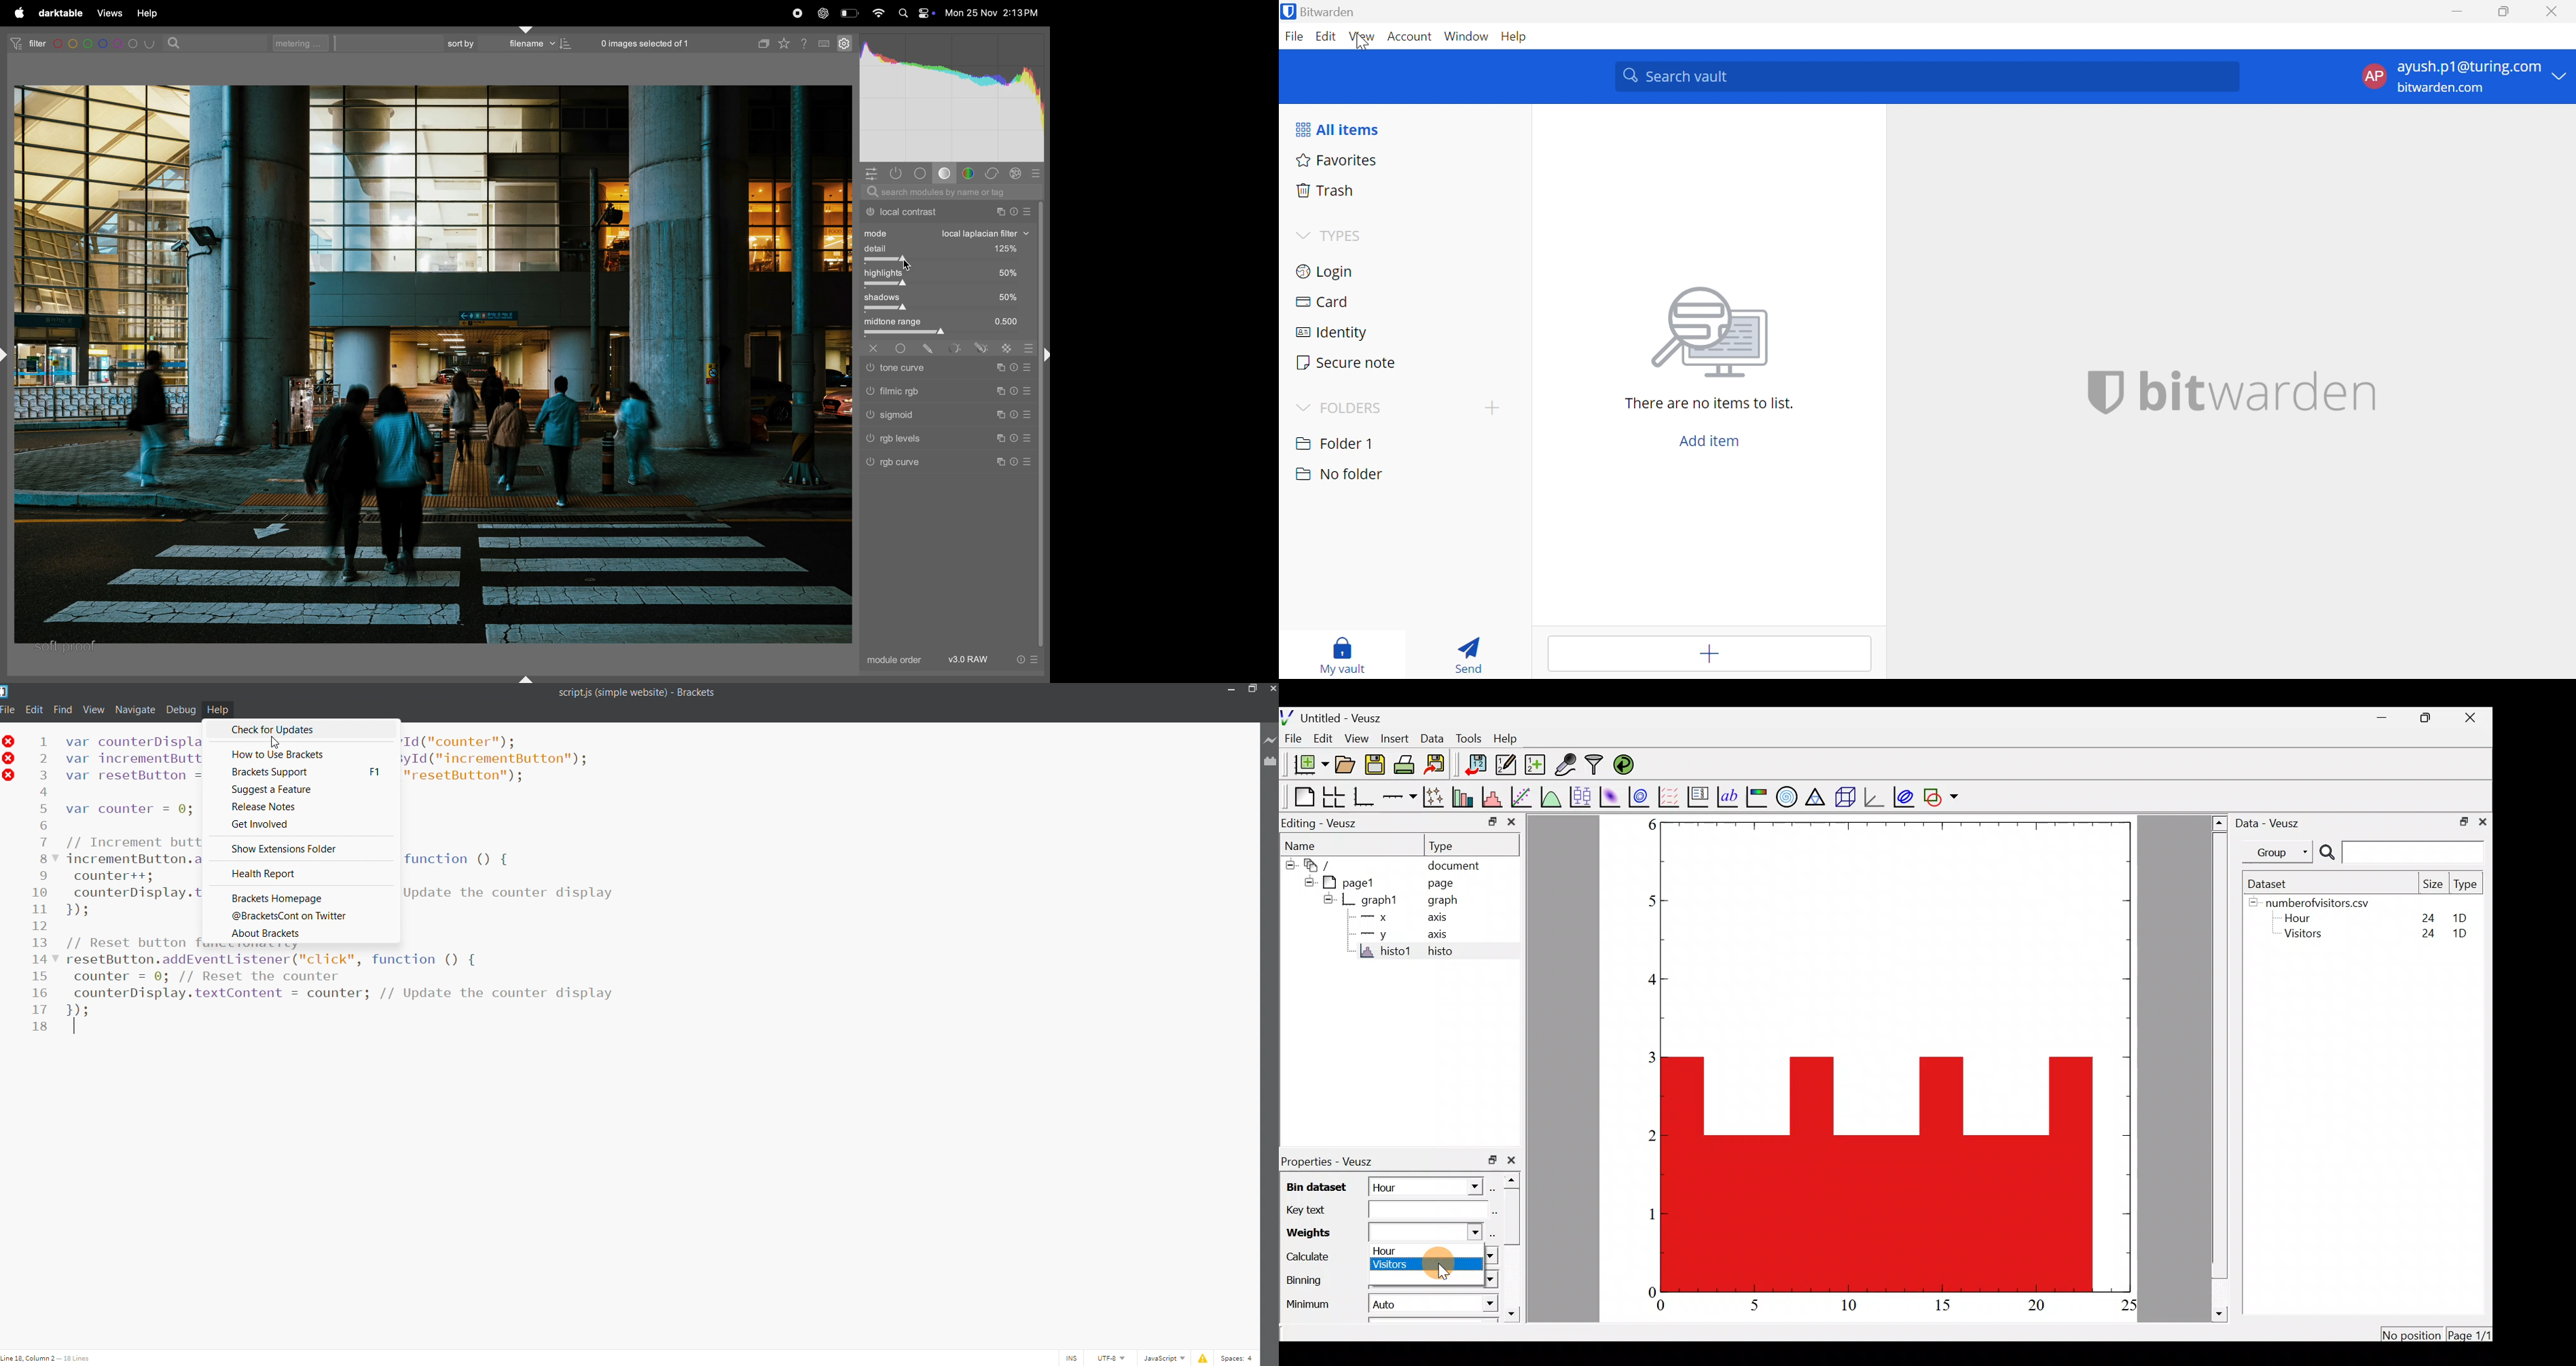 The height and width of the screenshot is (1372, 2576). Describe the element at coordinates (1877, 796) in the screenshot. I see `3d graph` at that location.